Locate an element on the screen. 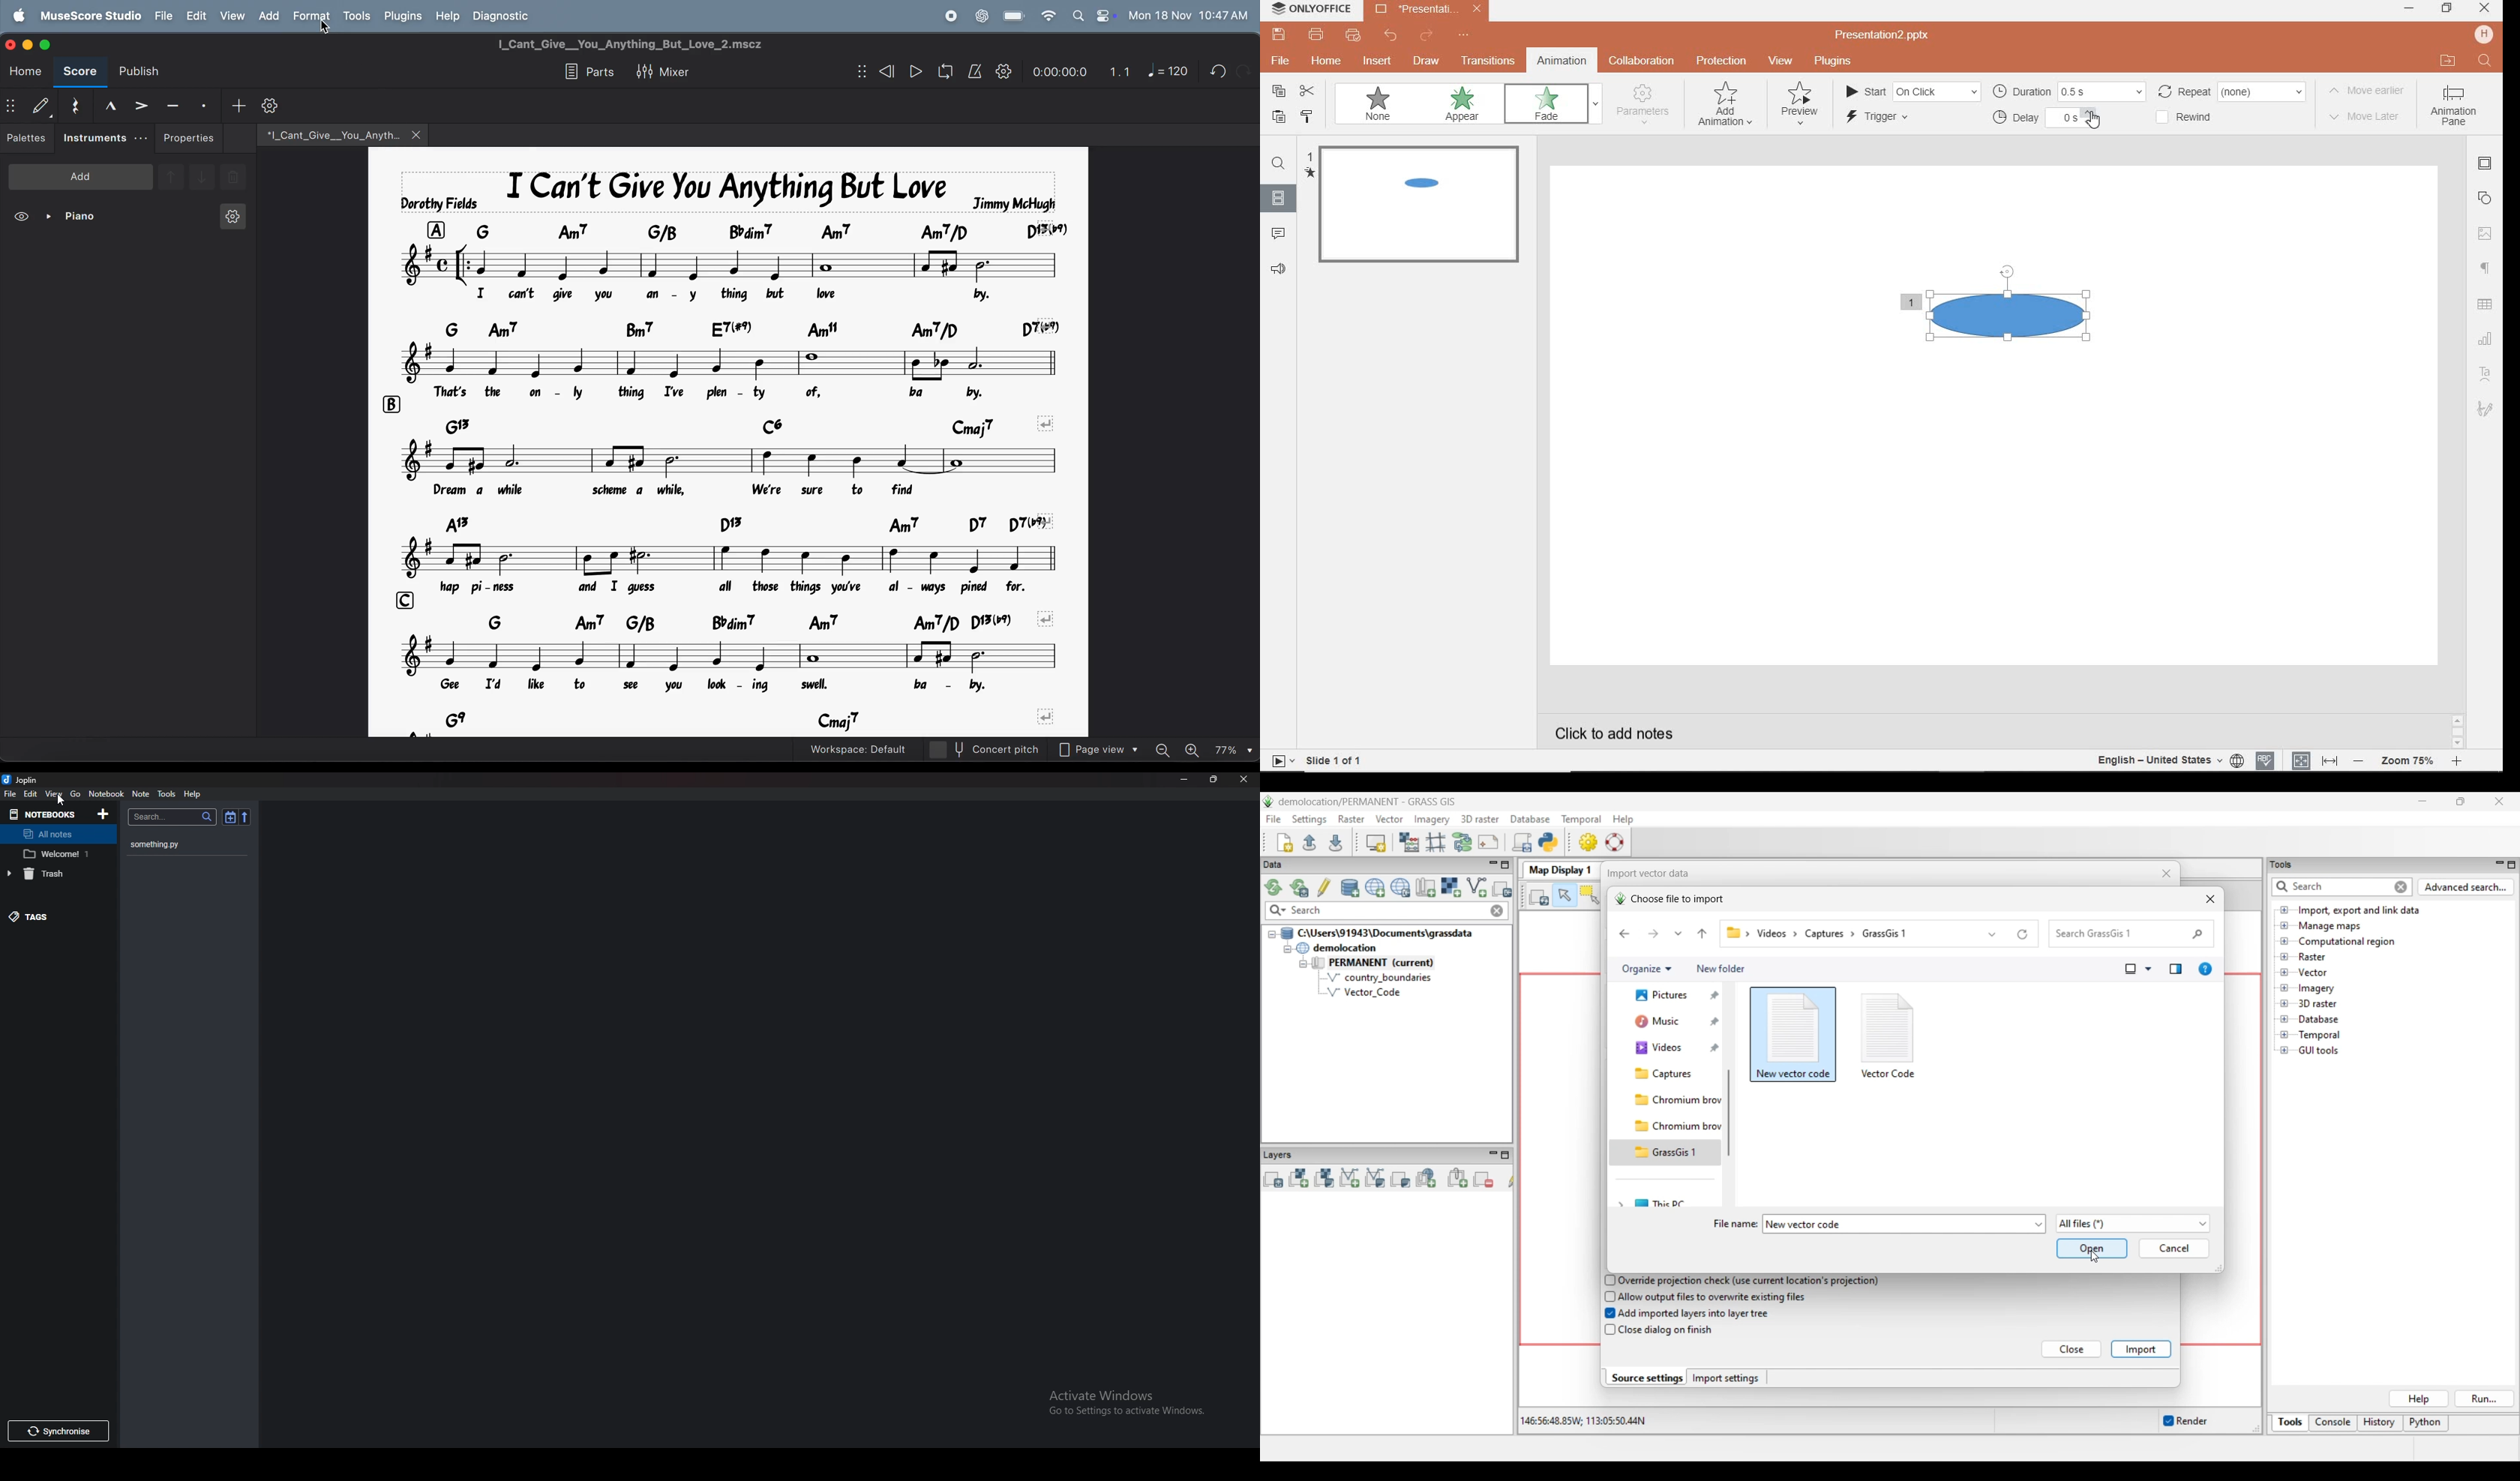  parameters is located at coordinates (1643, 105).